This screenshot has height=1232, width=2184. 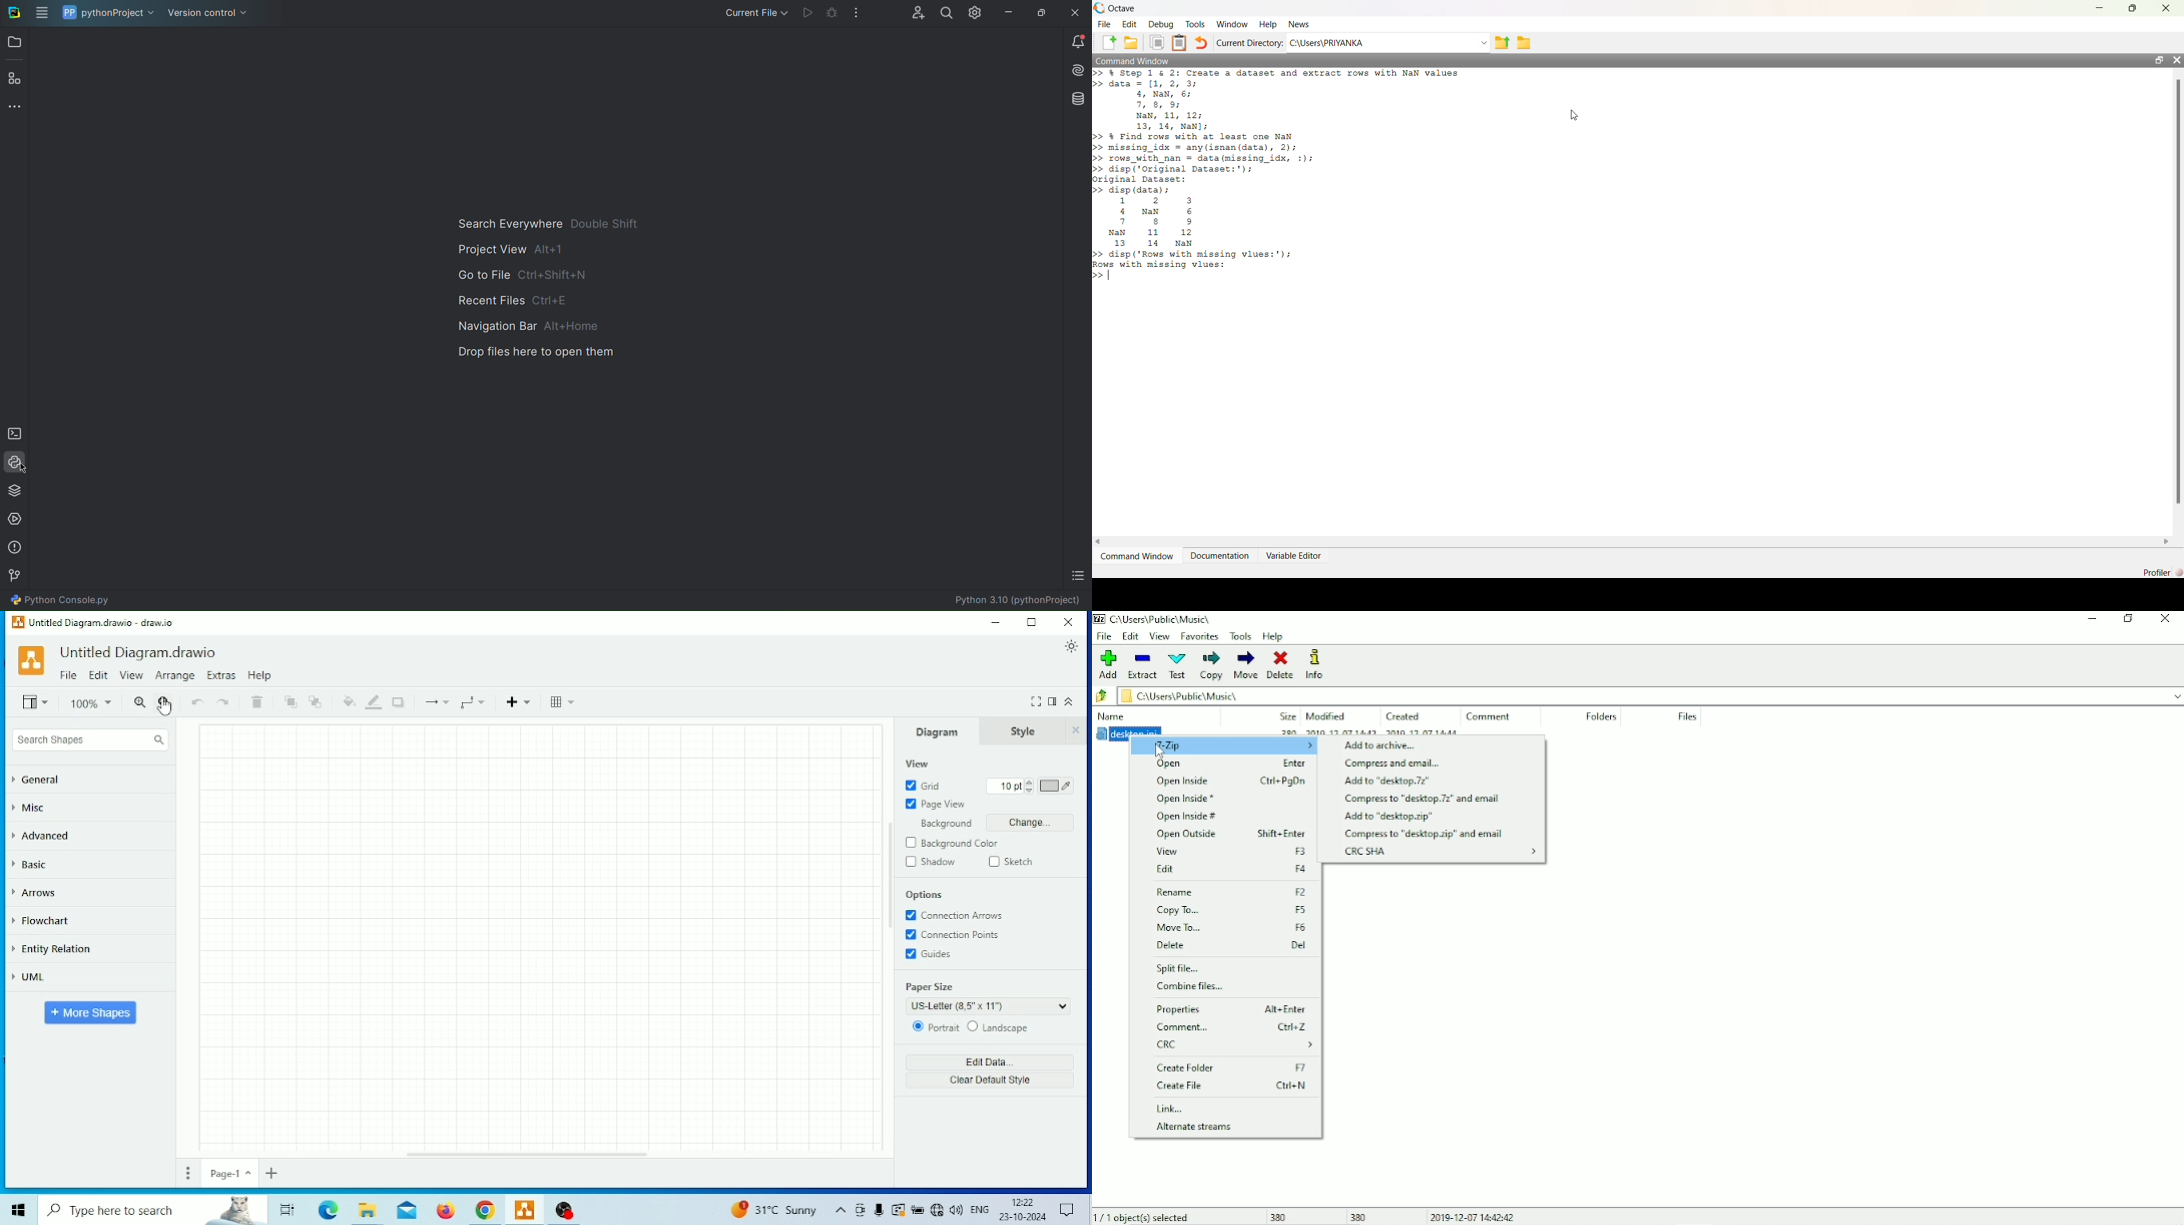 What do you see at coordinates (436, 702) in the screenshot?
I see `Connection` at bounding box center [436, 702].